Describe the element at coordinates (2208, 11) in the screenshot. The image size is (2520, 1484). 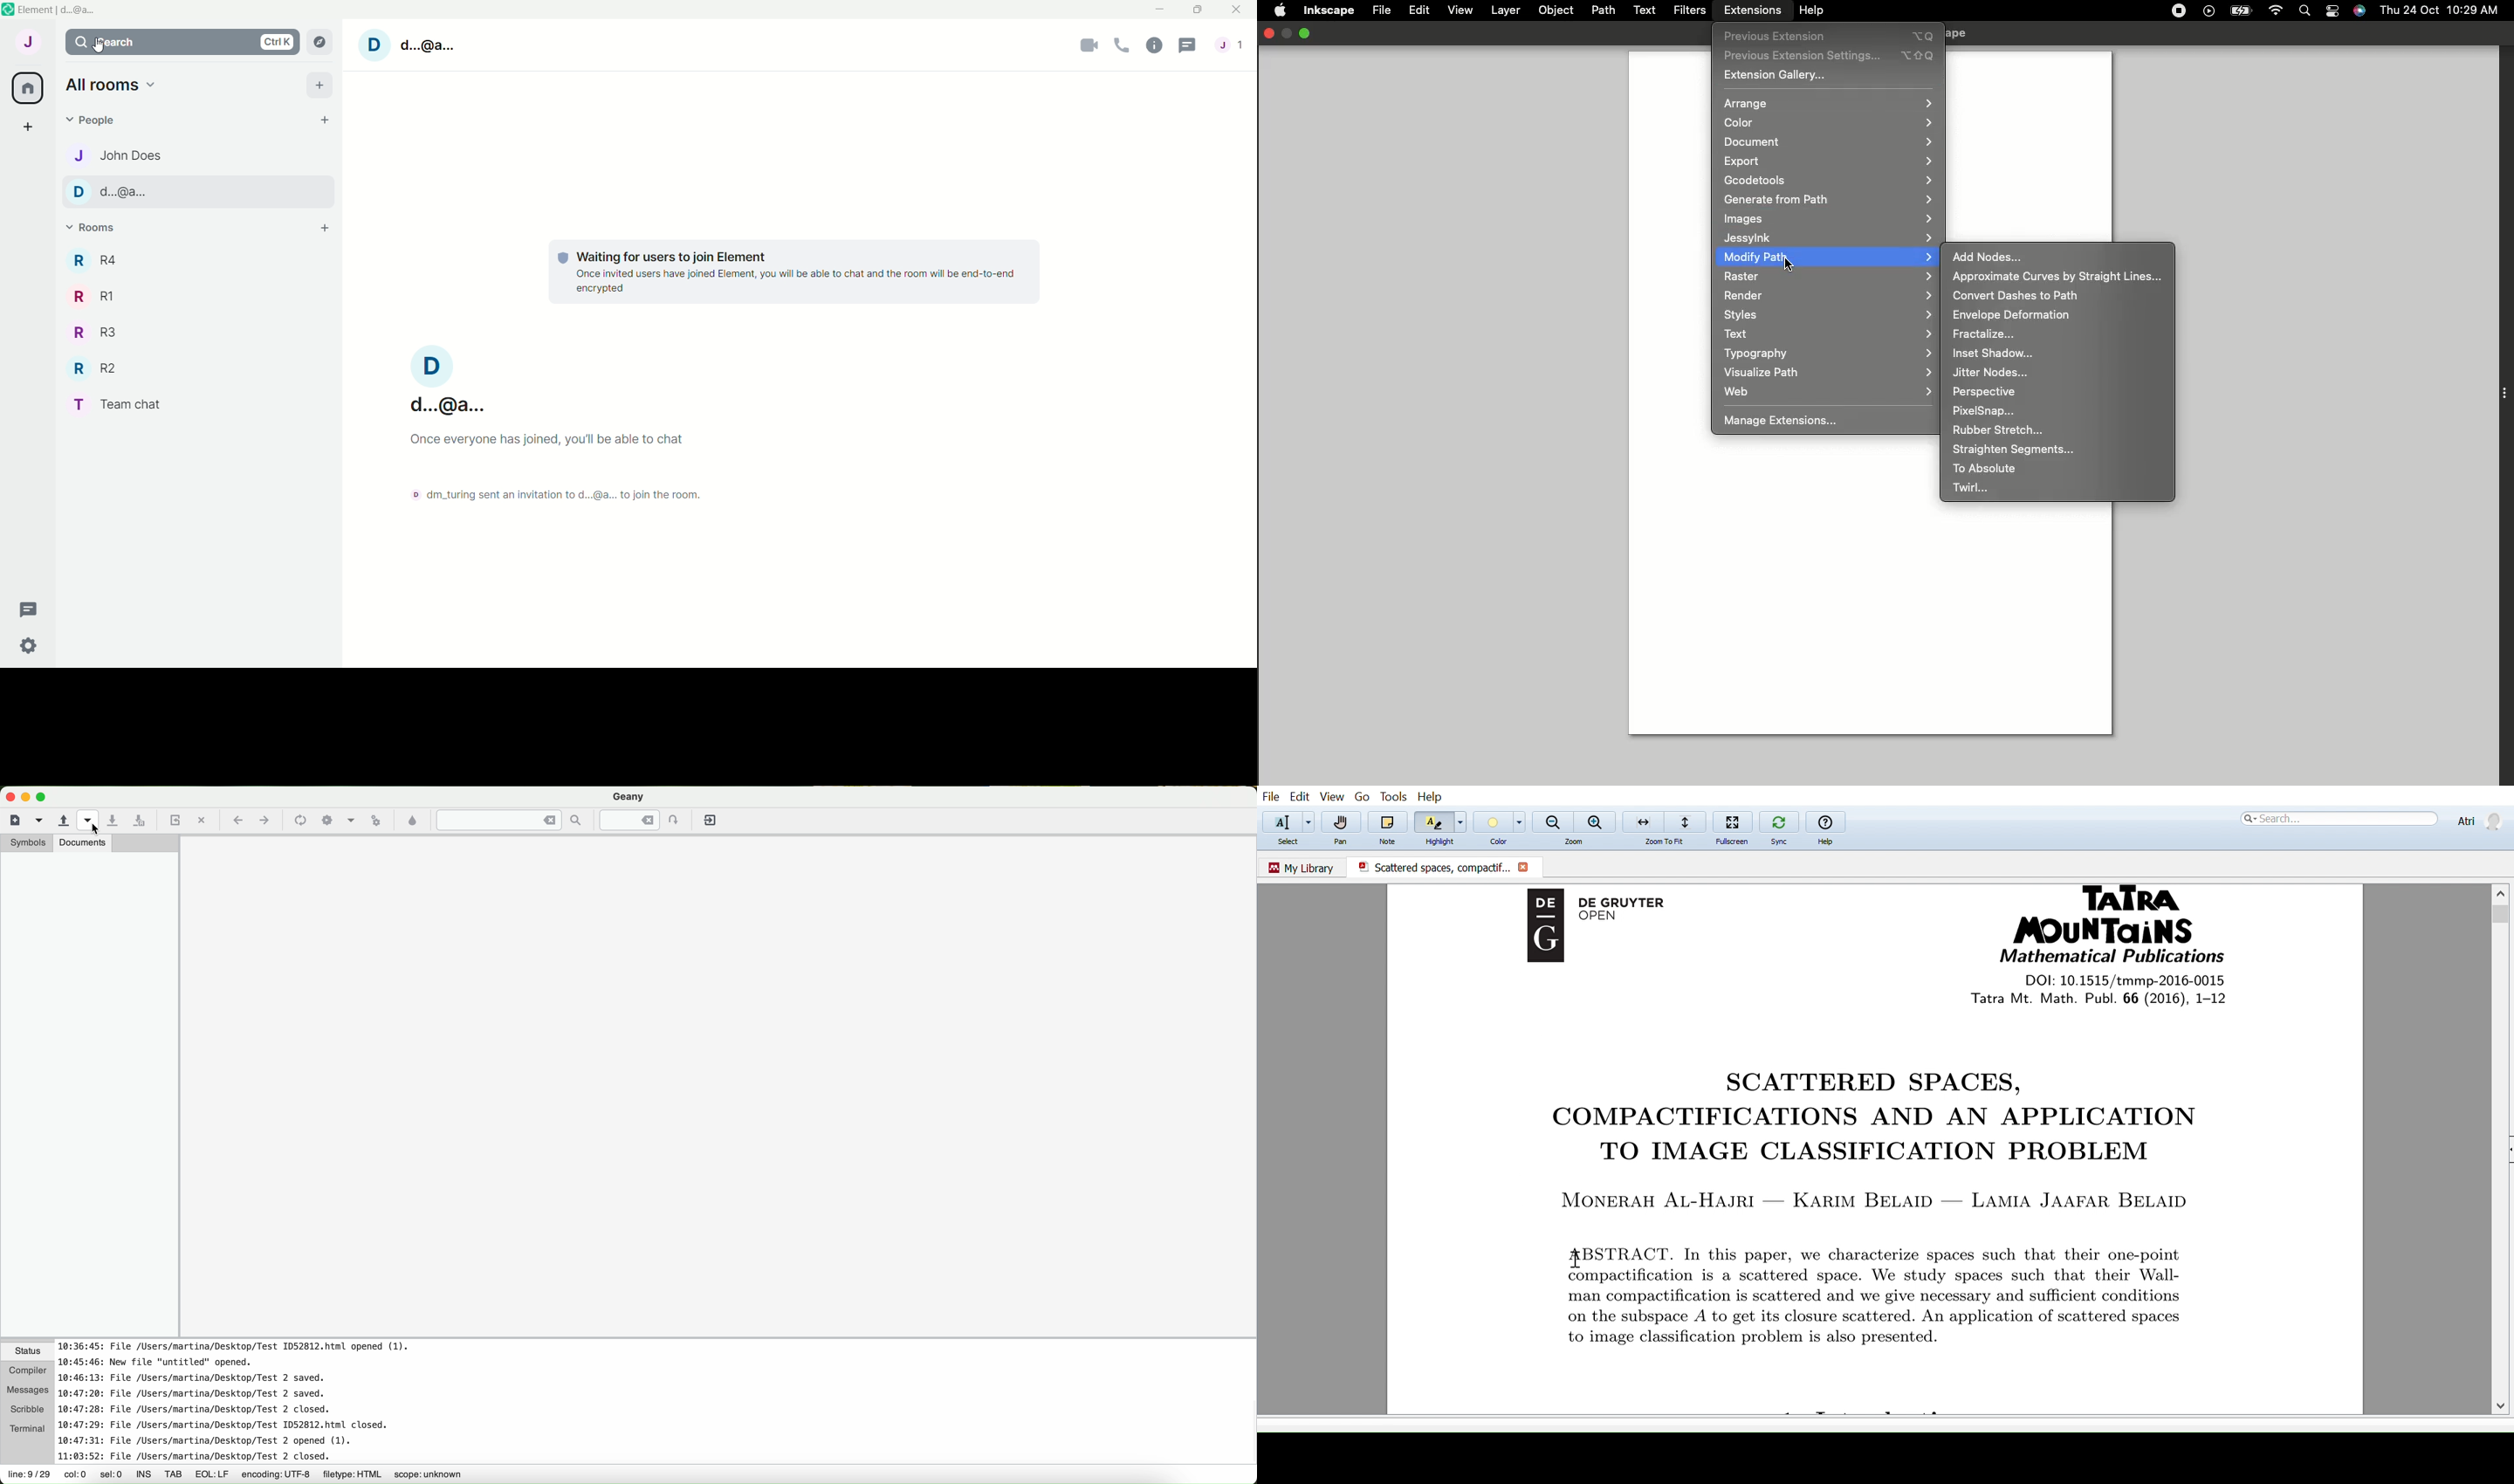
I see `Play` at that location.